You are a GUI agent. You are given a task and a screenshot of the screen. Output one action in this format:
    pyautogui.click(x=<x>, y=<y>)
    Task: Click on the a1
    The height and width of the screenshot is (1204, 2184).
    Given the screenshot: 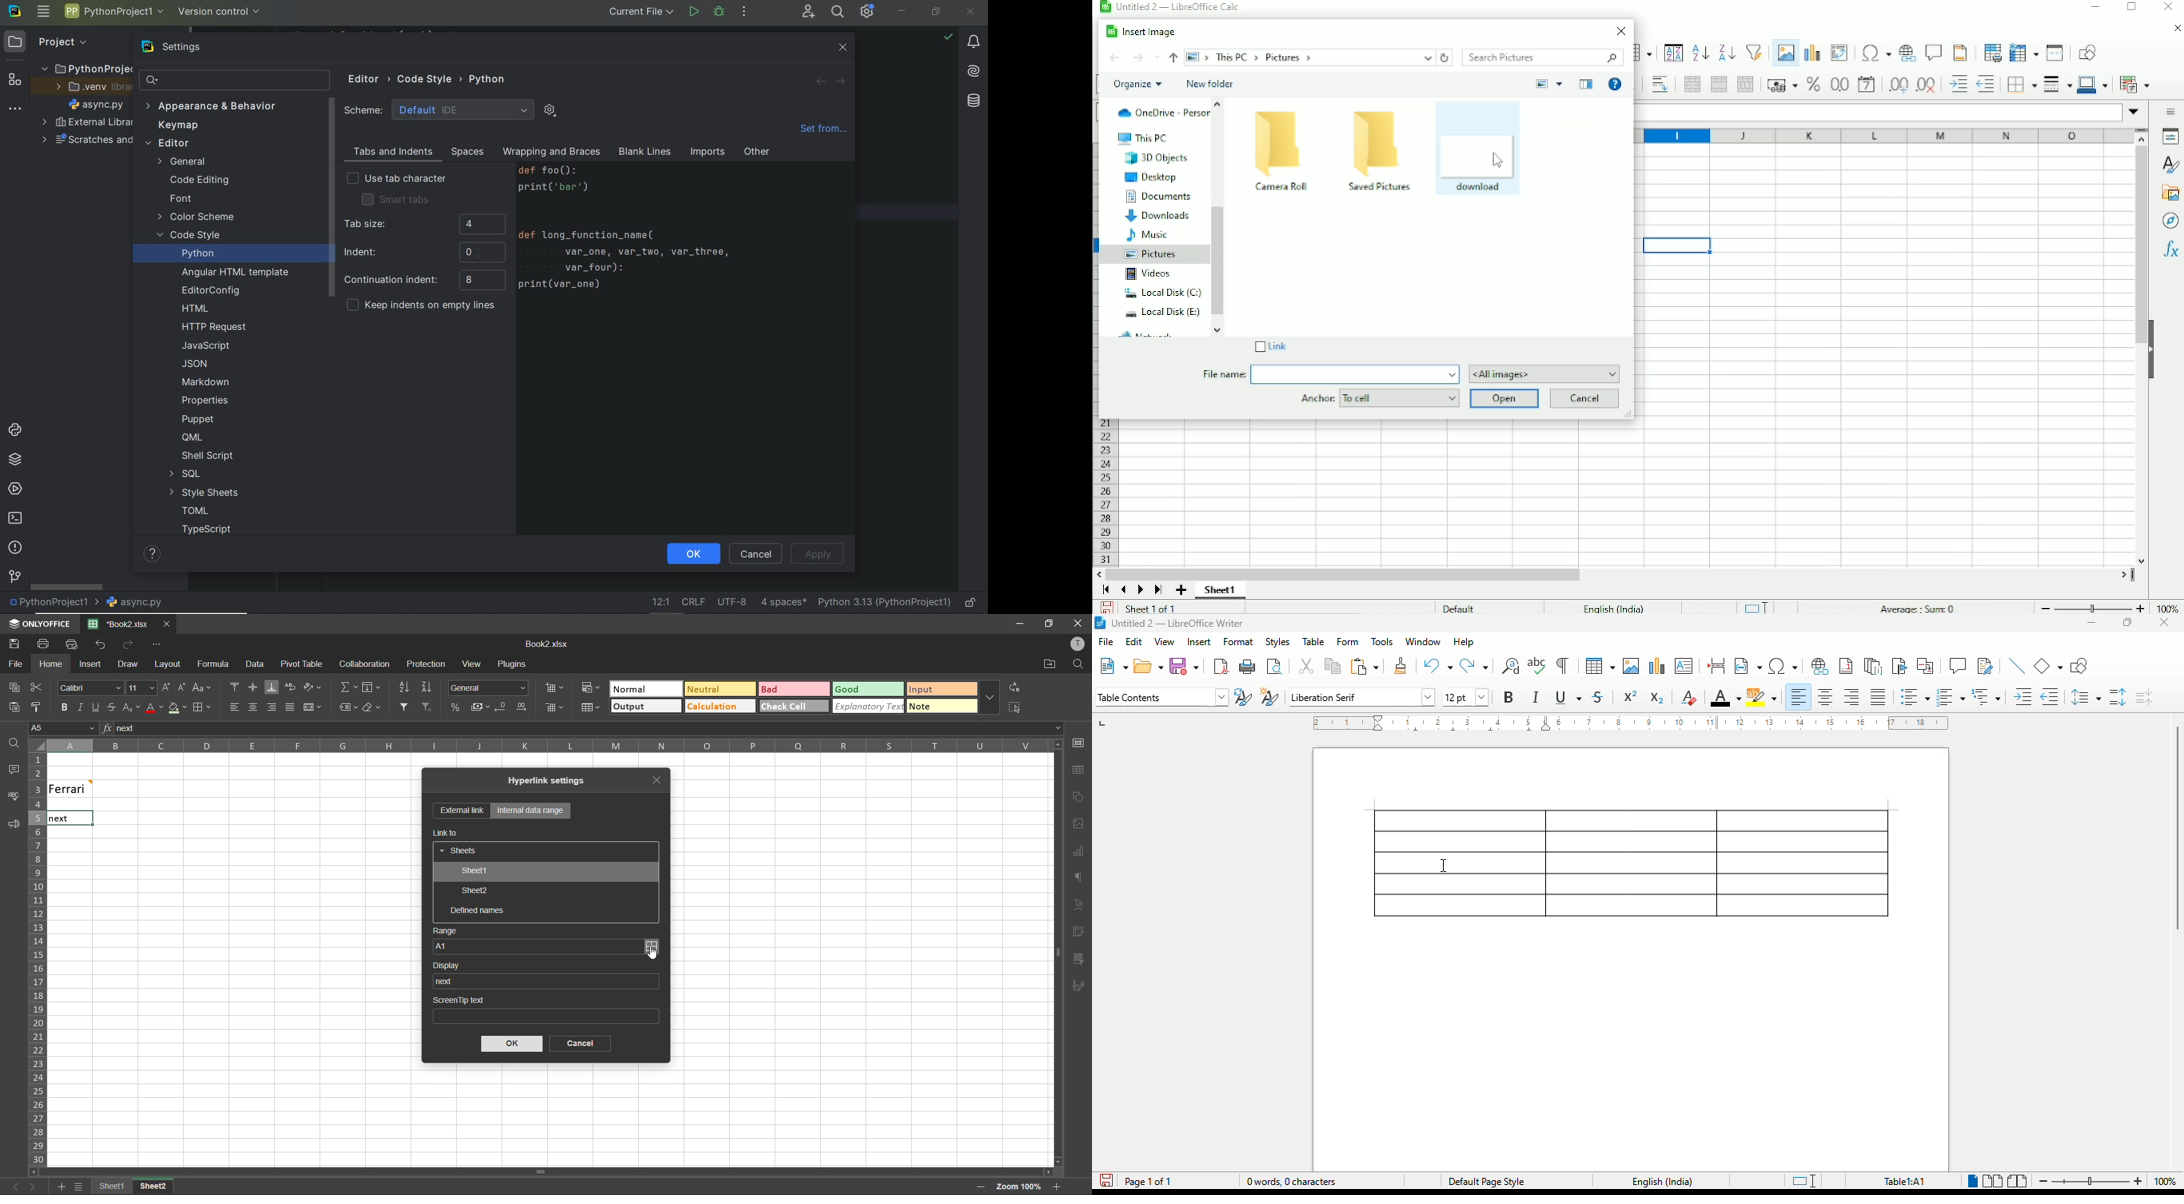 What is the action you would take?
    pyautogui.click(x=536, y=946)
    